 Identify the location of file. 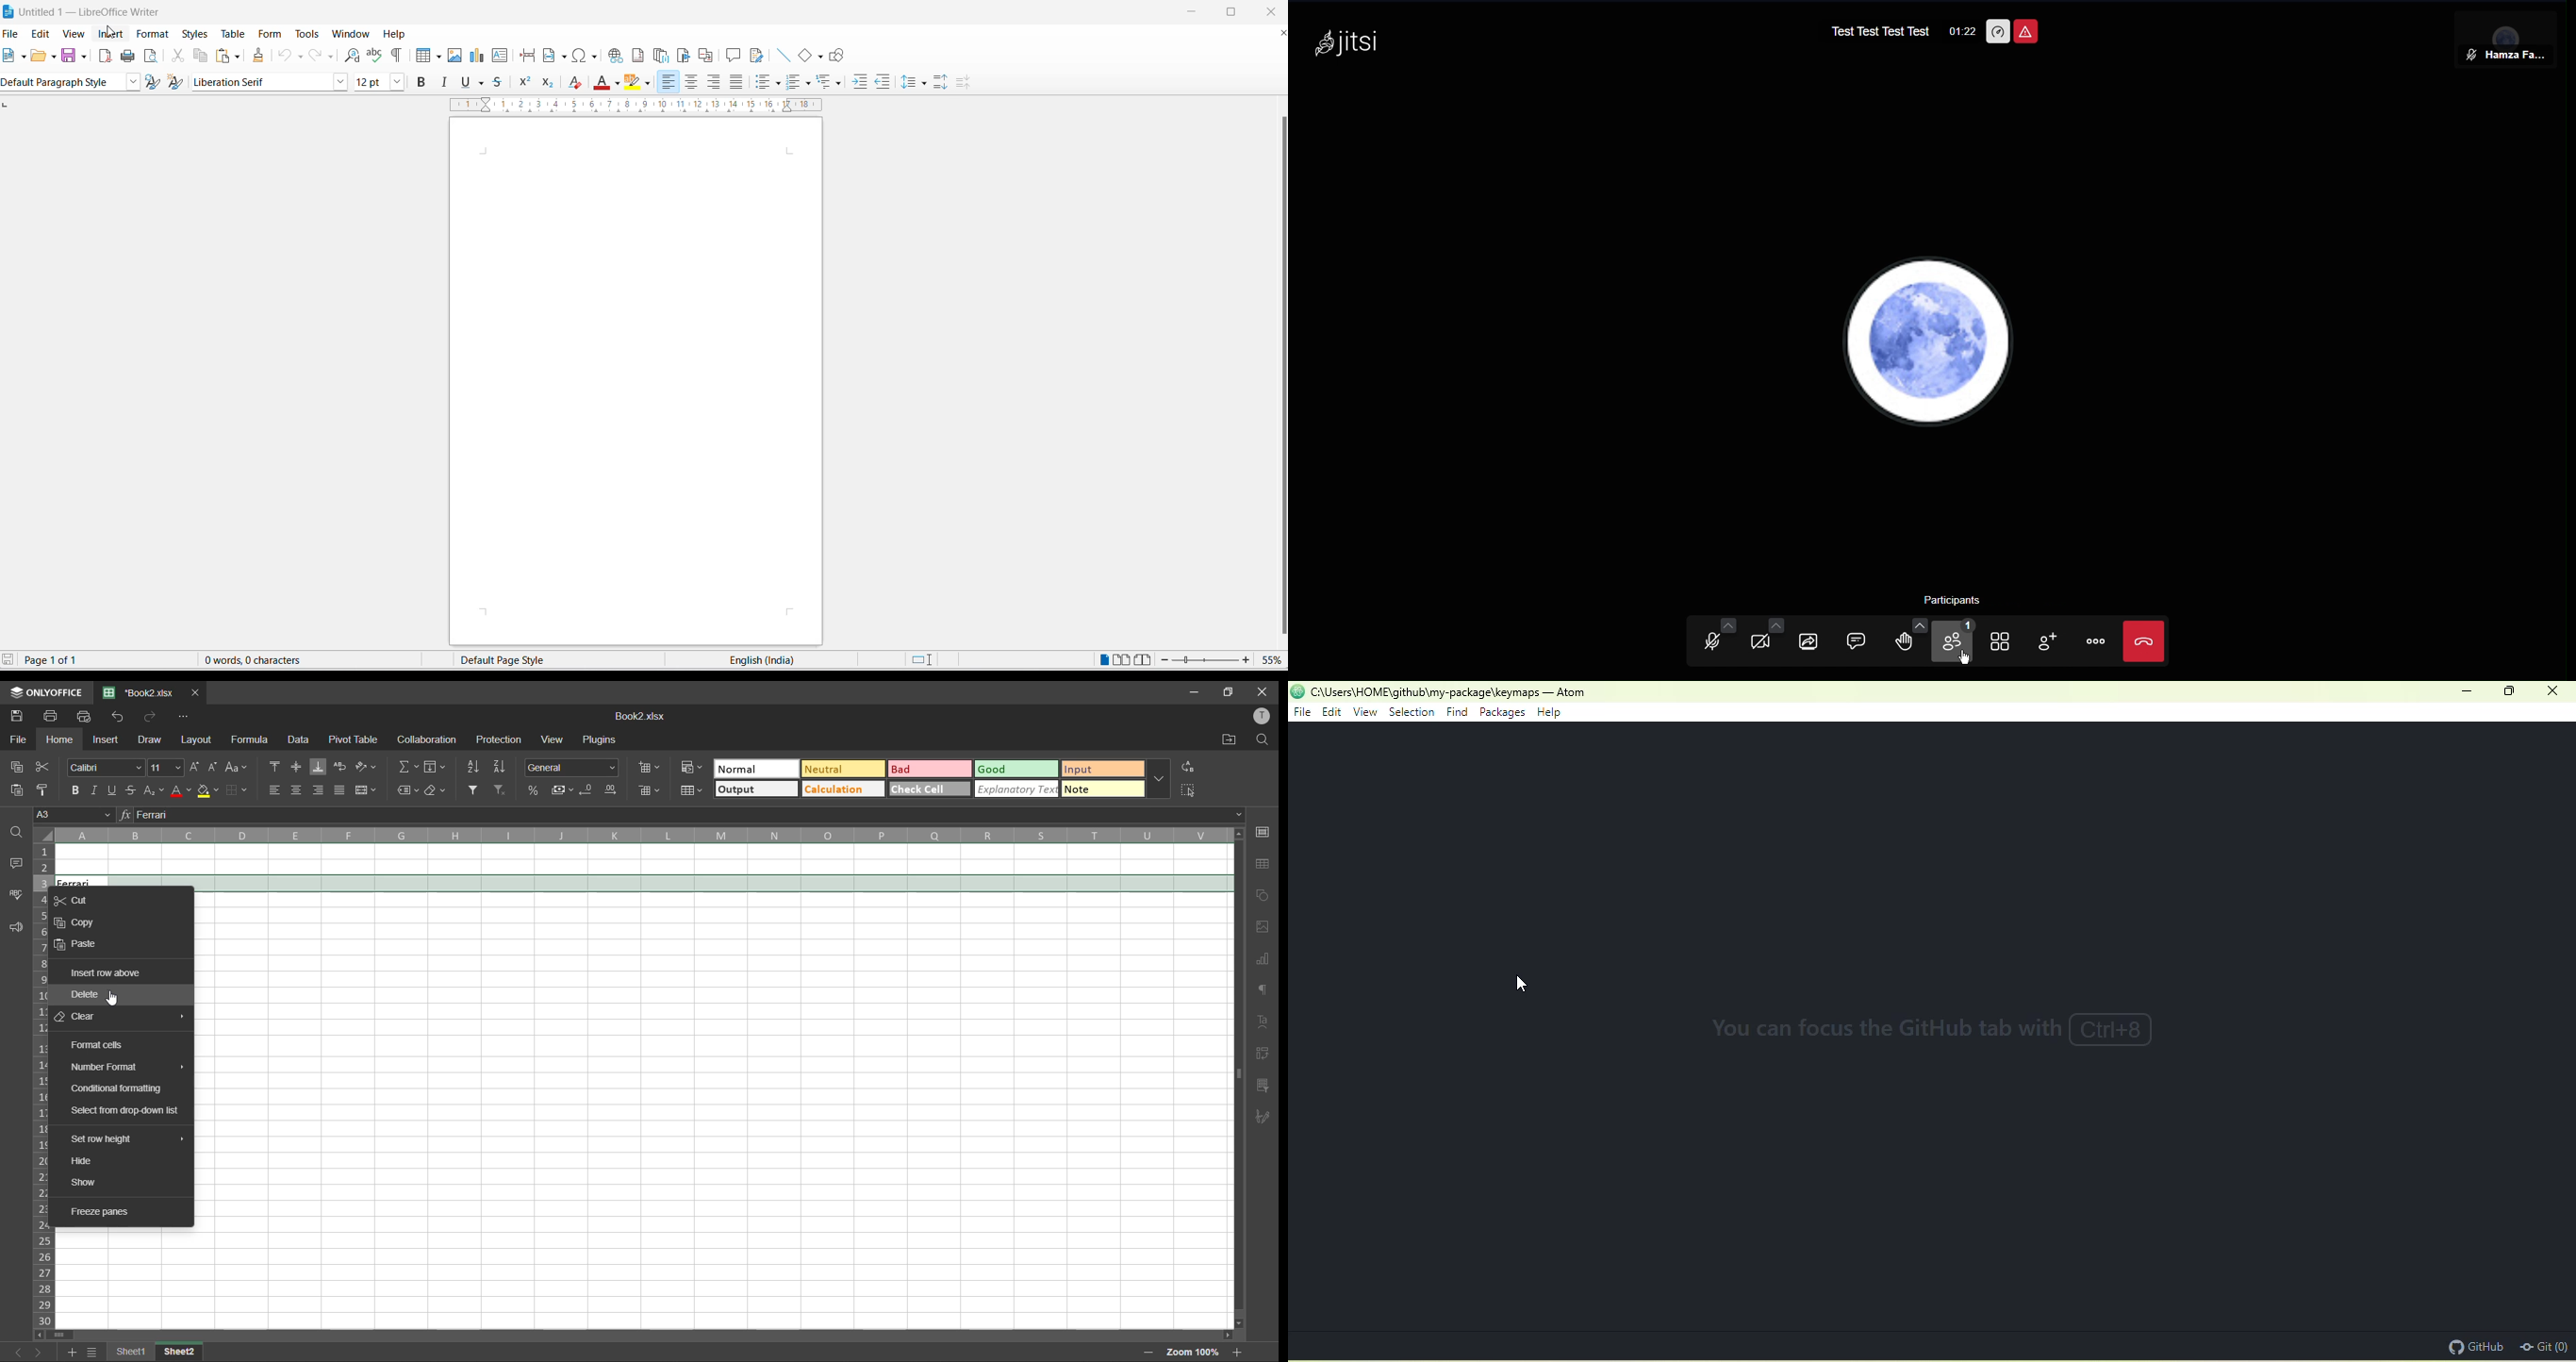
(12, 33).